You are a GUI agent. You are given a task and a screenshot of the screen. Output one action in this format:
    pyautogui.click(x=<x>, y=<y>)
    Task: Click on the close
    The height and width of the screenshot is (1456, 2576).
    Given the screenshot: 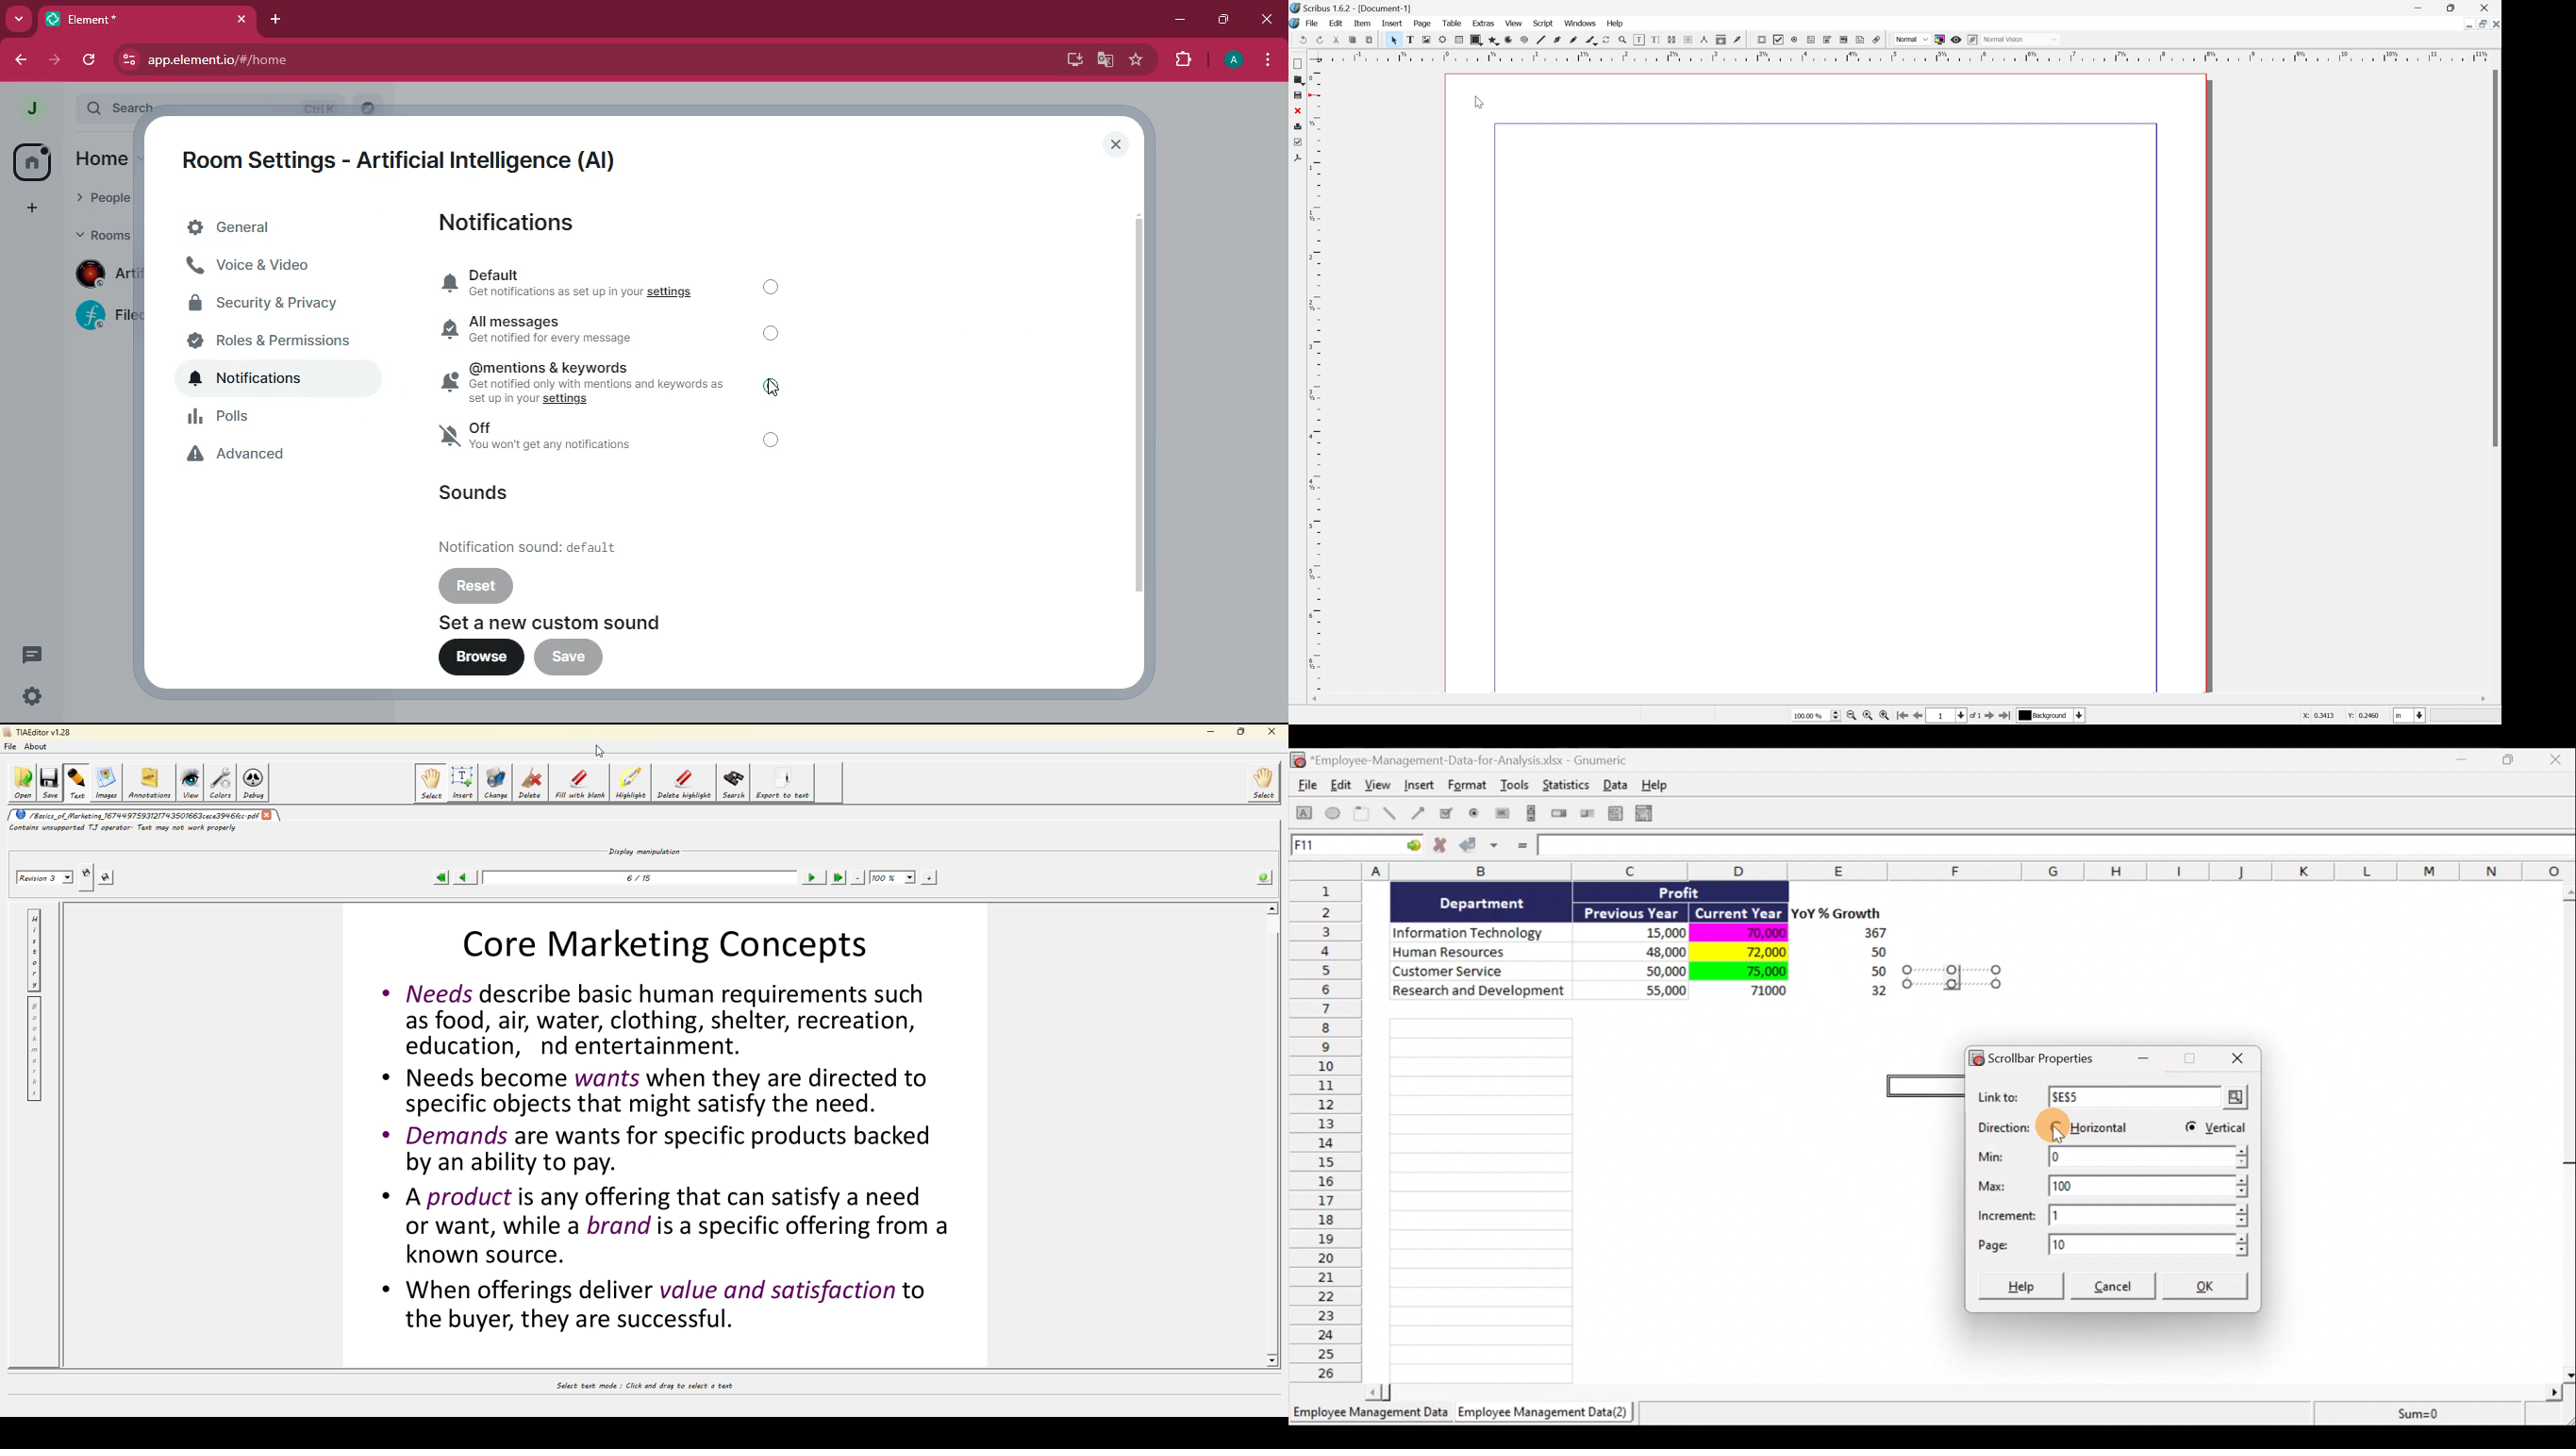 What is the action you would take?
    pyautogui.click(x=1267, y=20)
    